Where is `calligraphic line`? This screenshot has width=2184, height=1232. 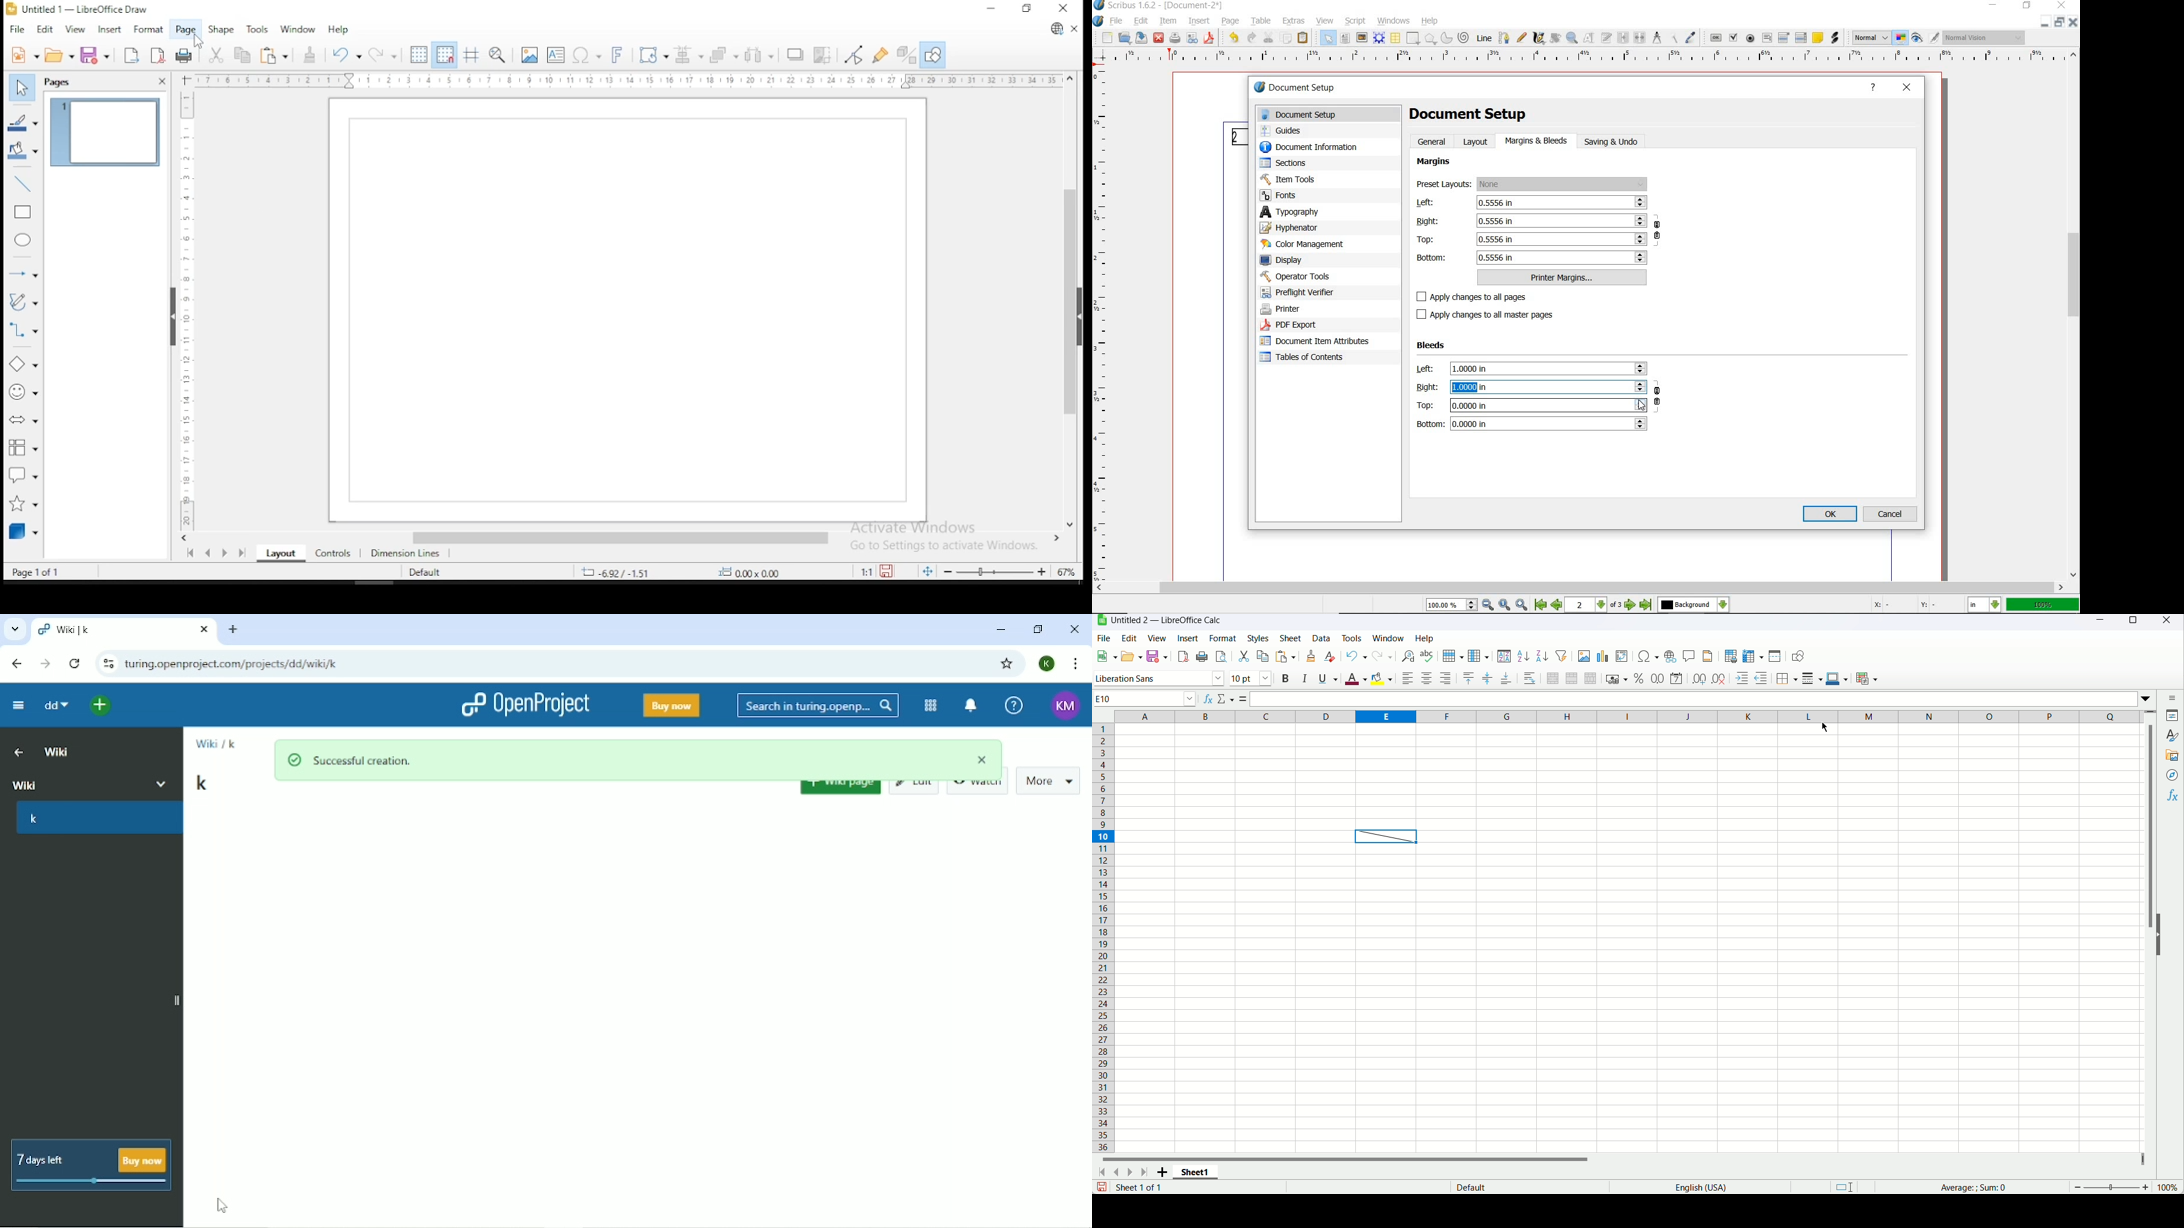
calligraphic line is located at coordinates (1540, 38).